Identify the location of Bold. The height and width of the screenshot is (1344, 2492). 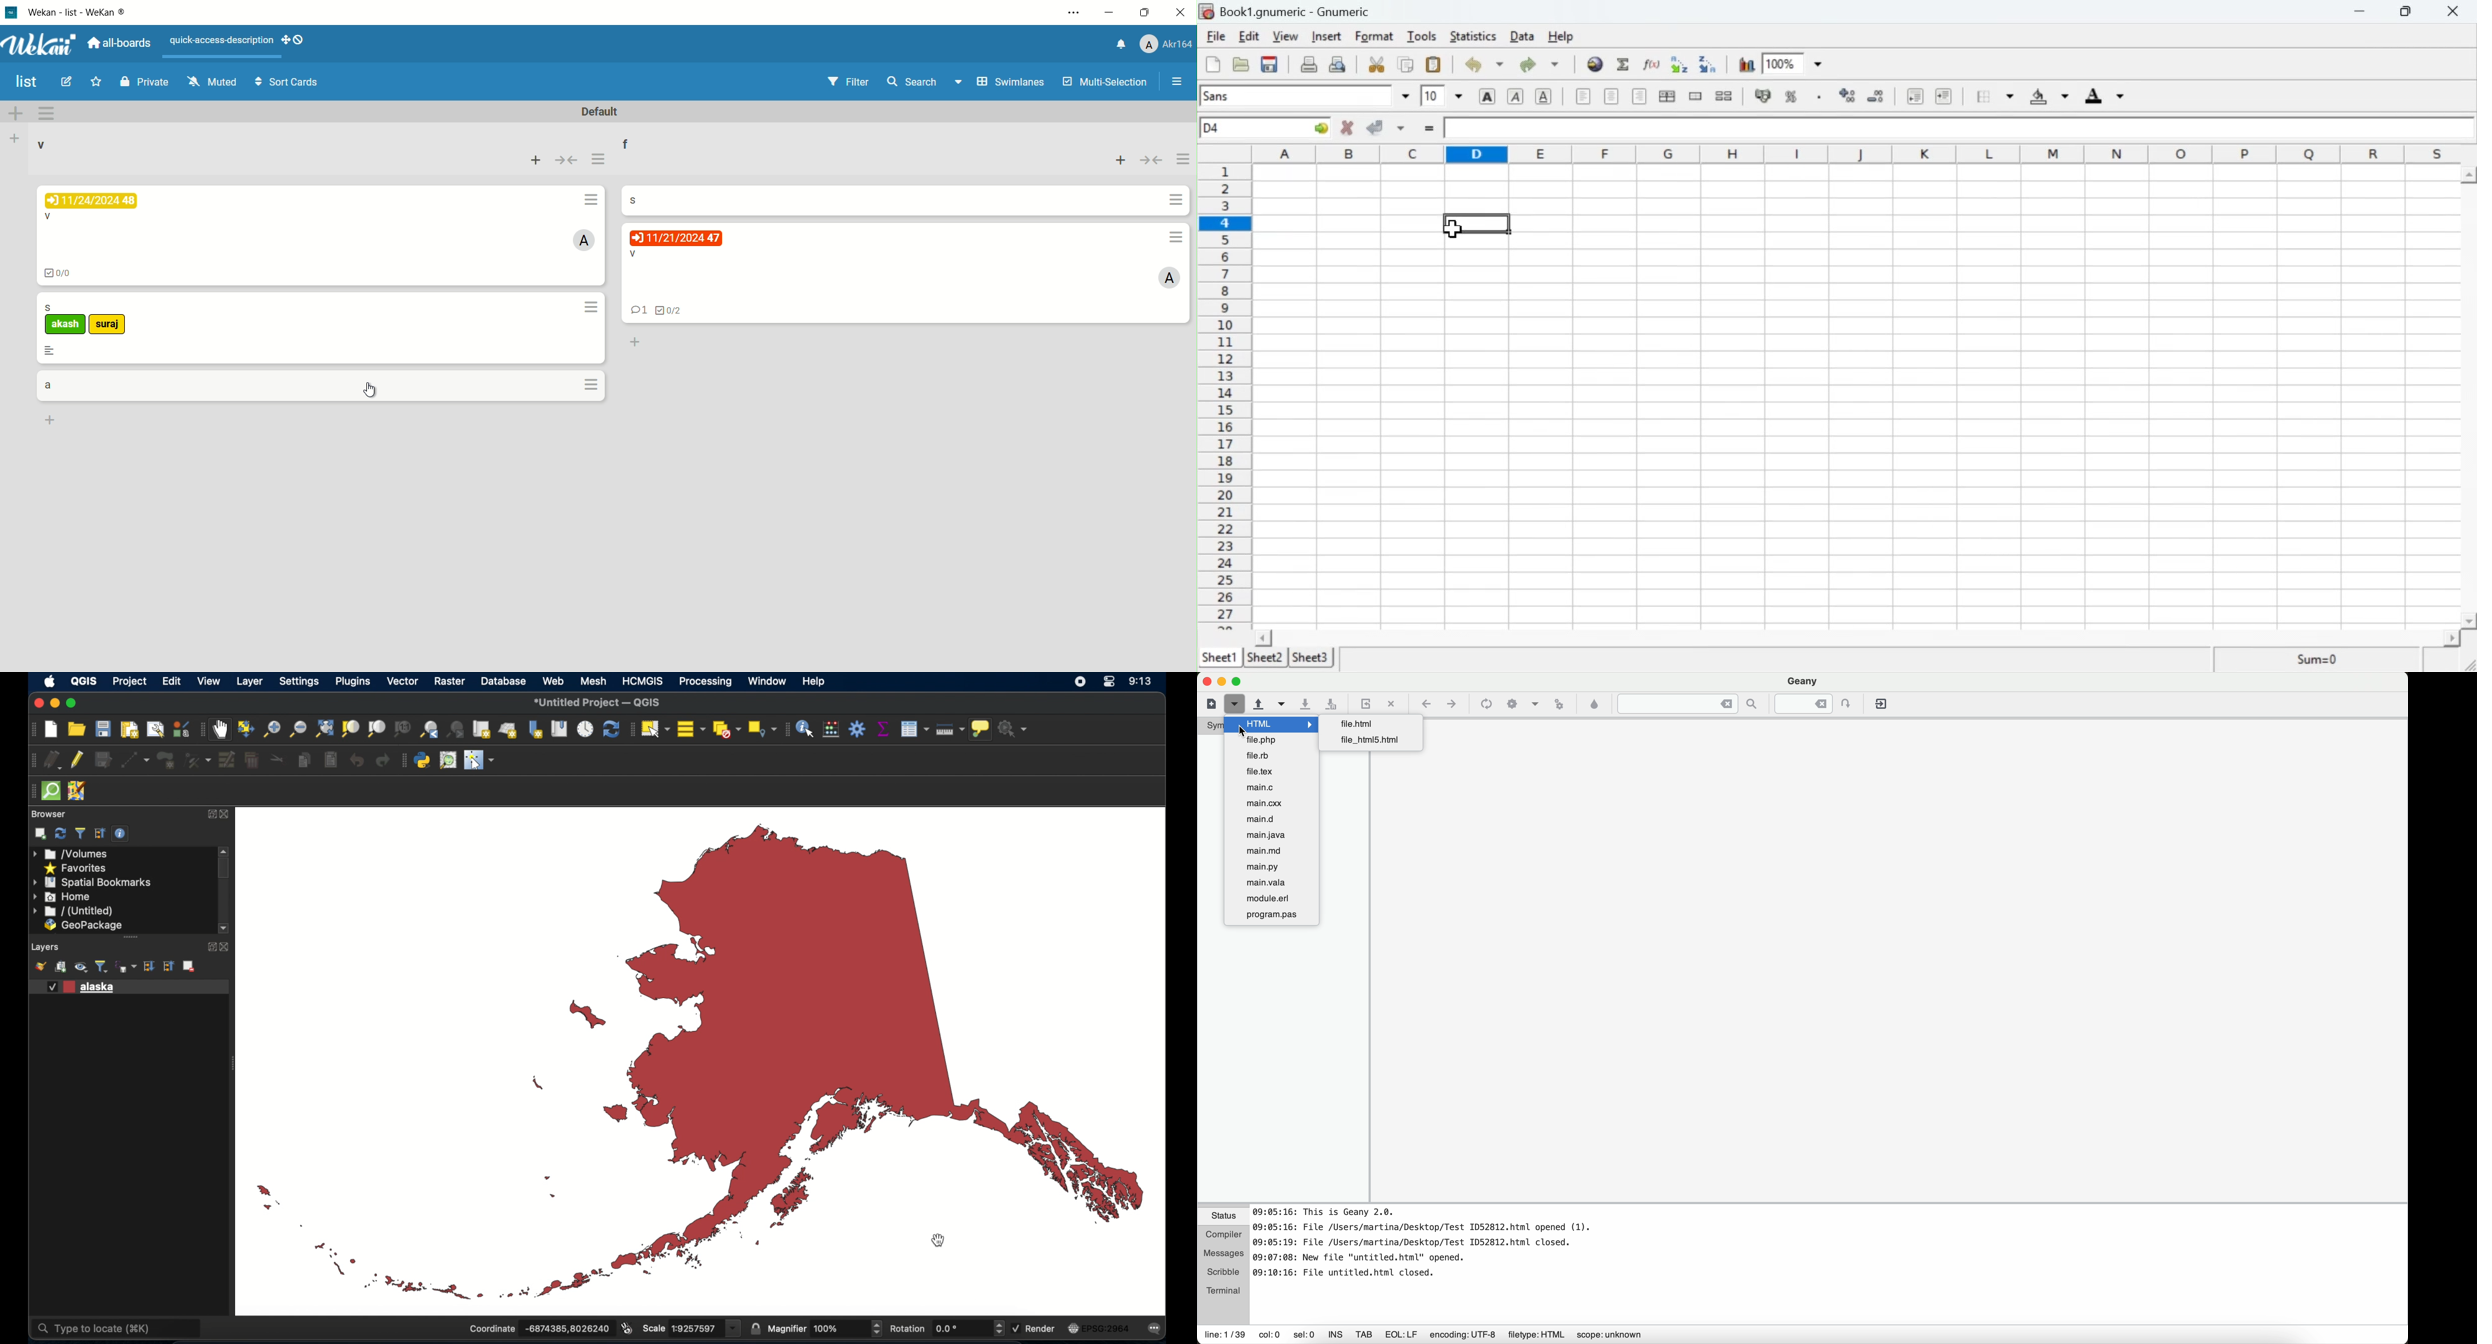
(1487, 96).